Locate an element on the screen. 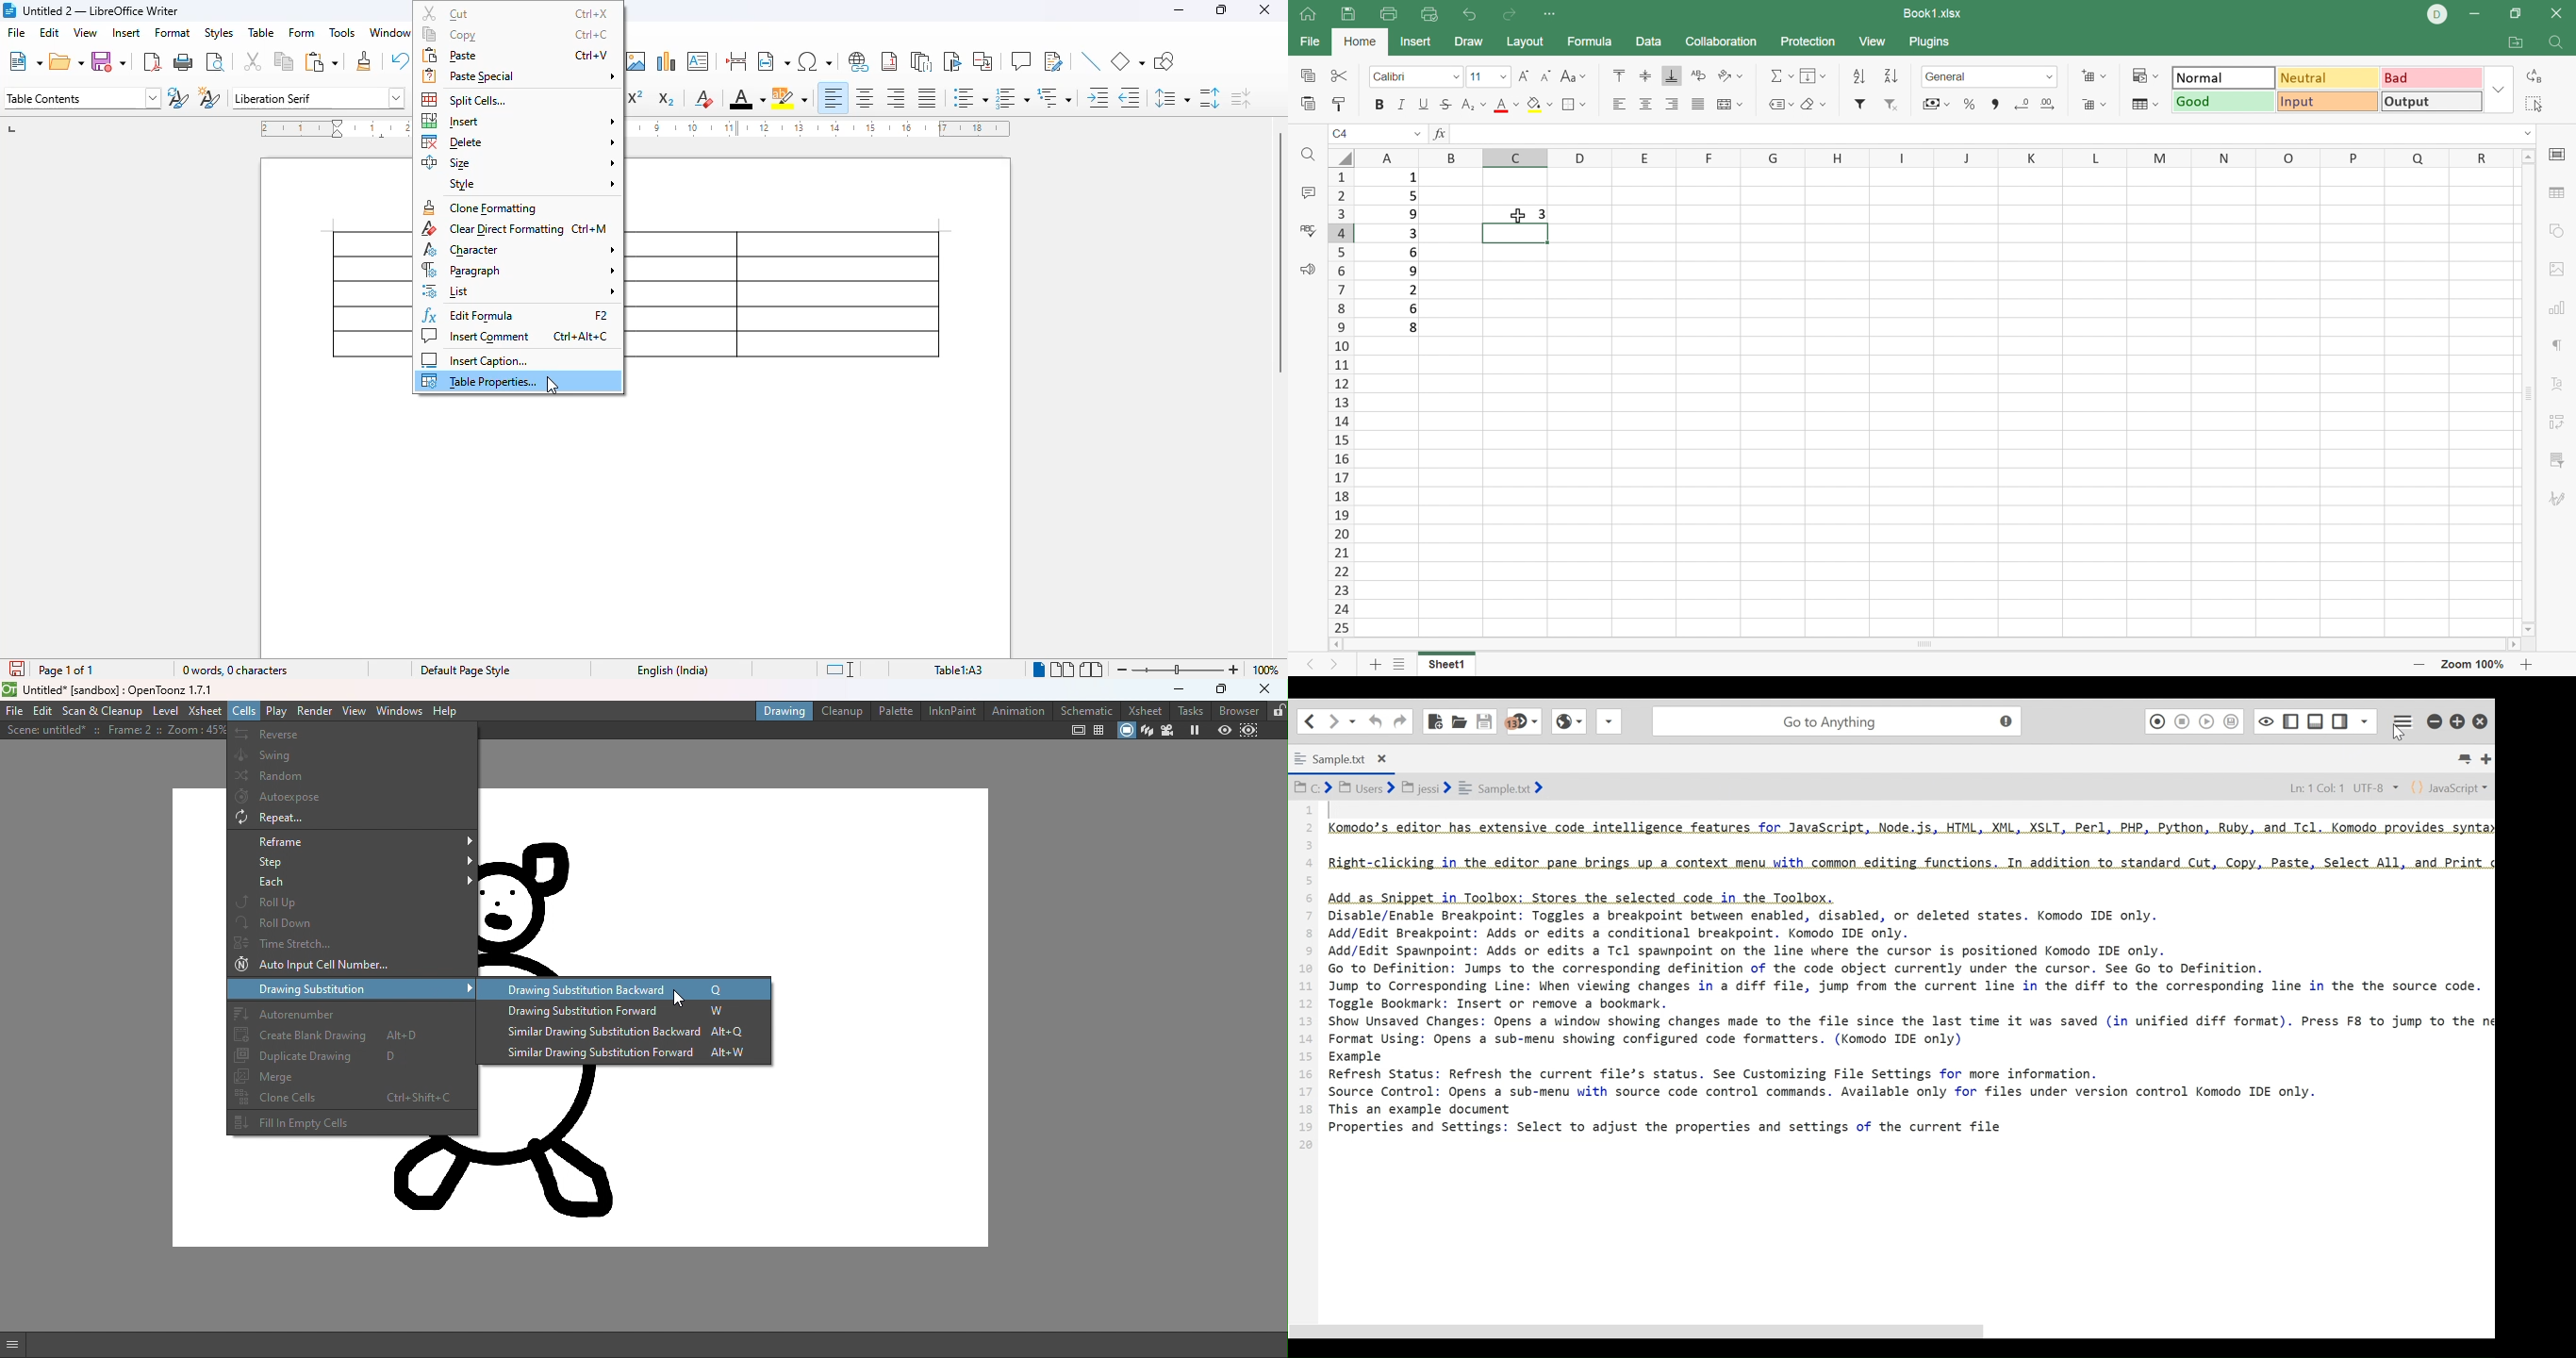 This screenshot has height=1372, width=2576. Change case is located at coordinates (1574, 74).